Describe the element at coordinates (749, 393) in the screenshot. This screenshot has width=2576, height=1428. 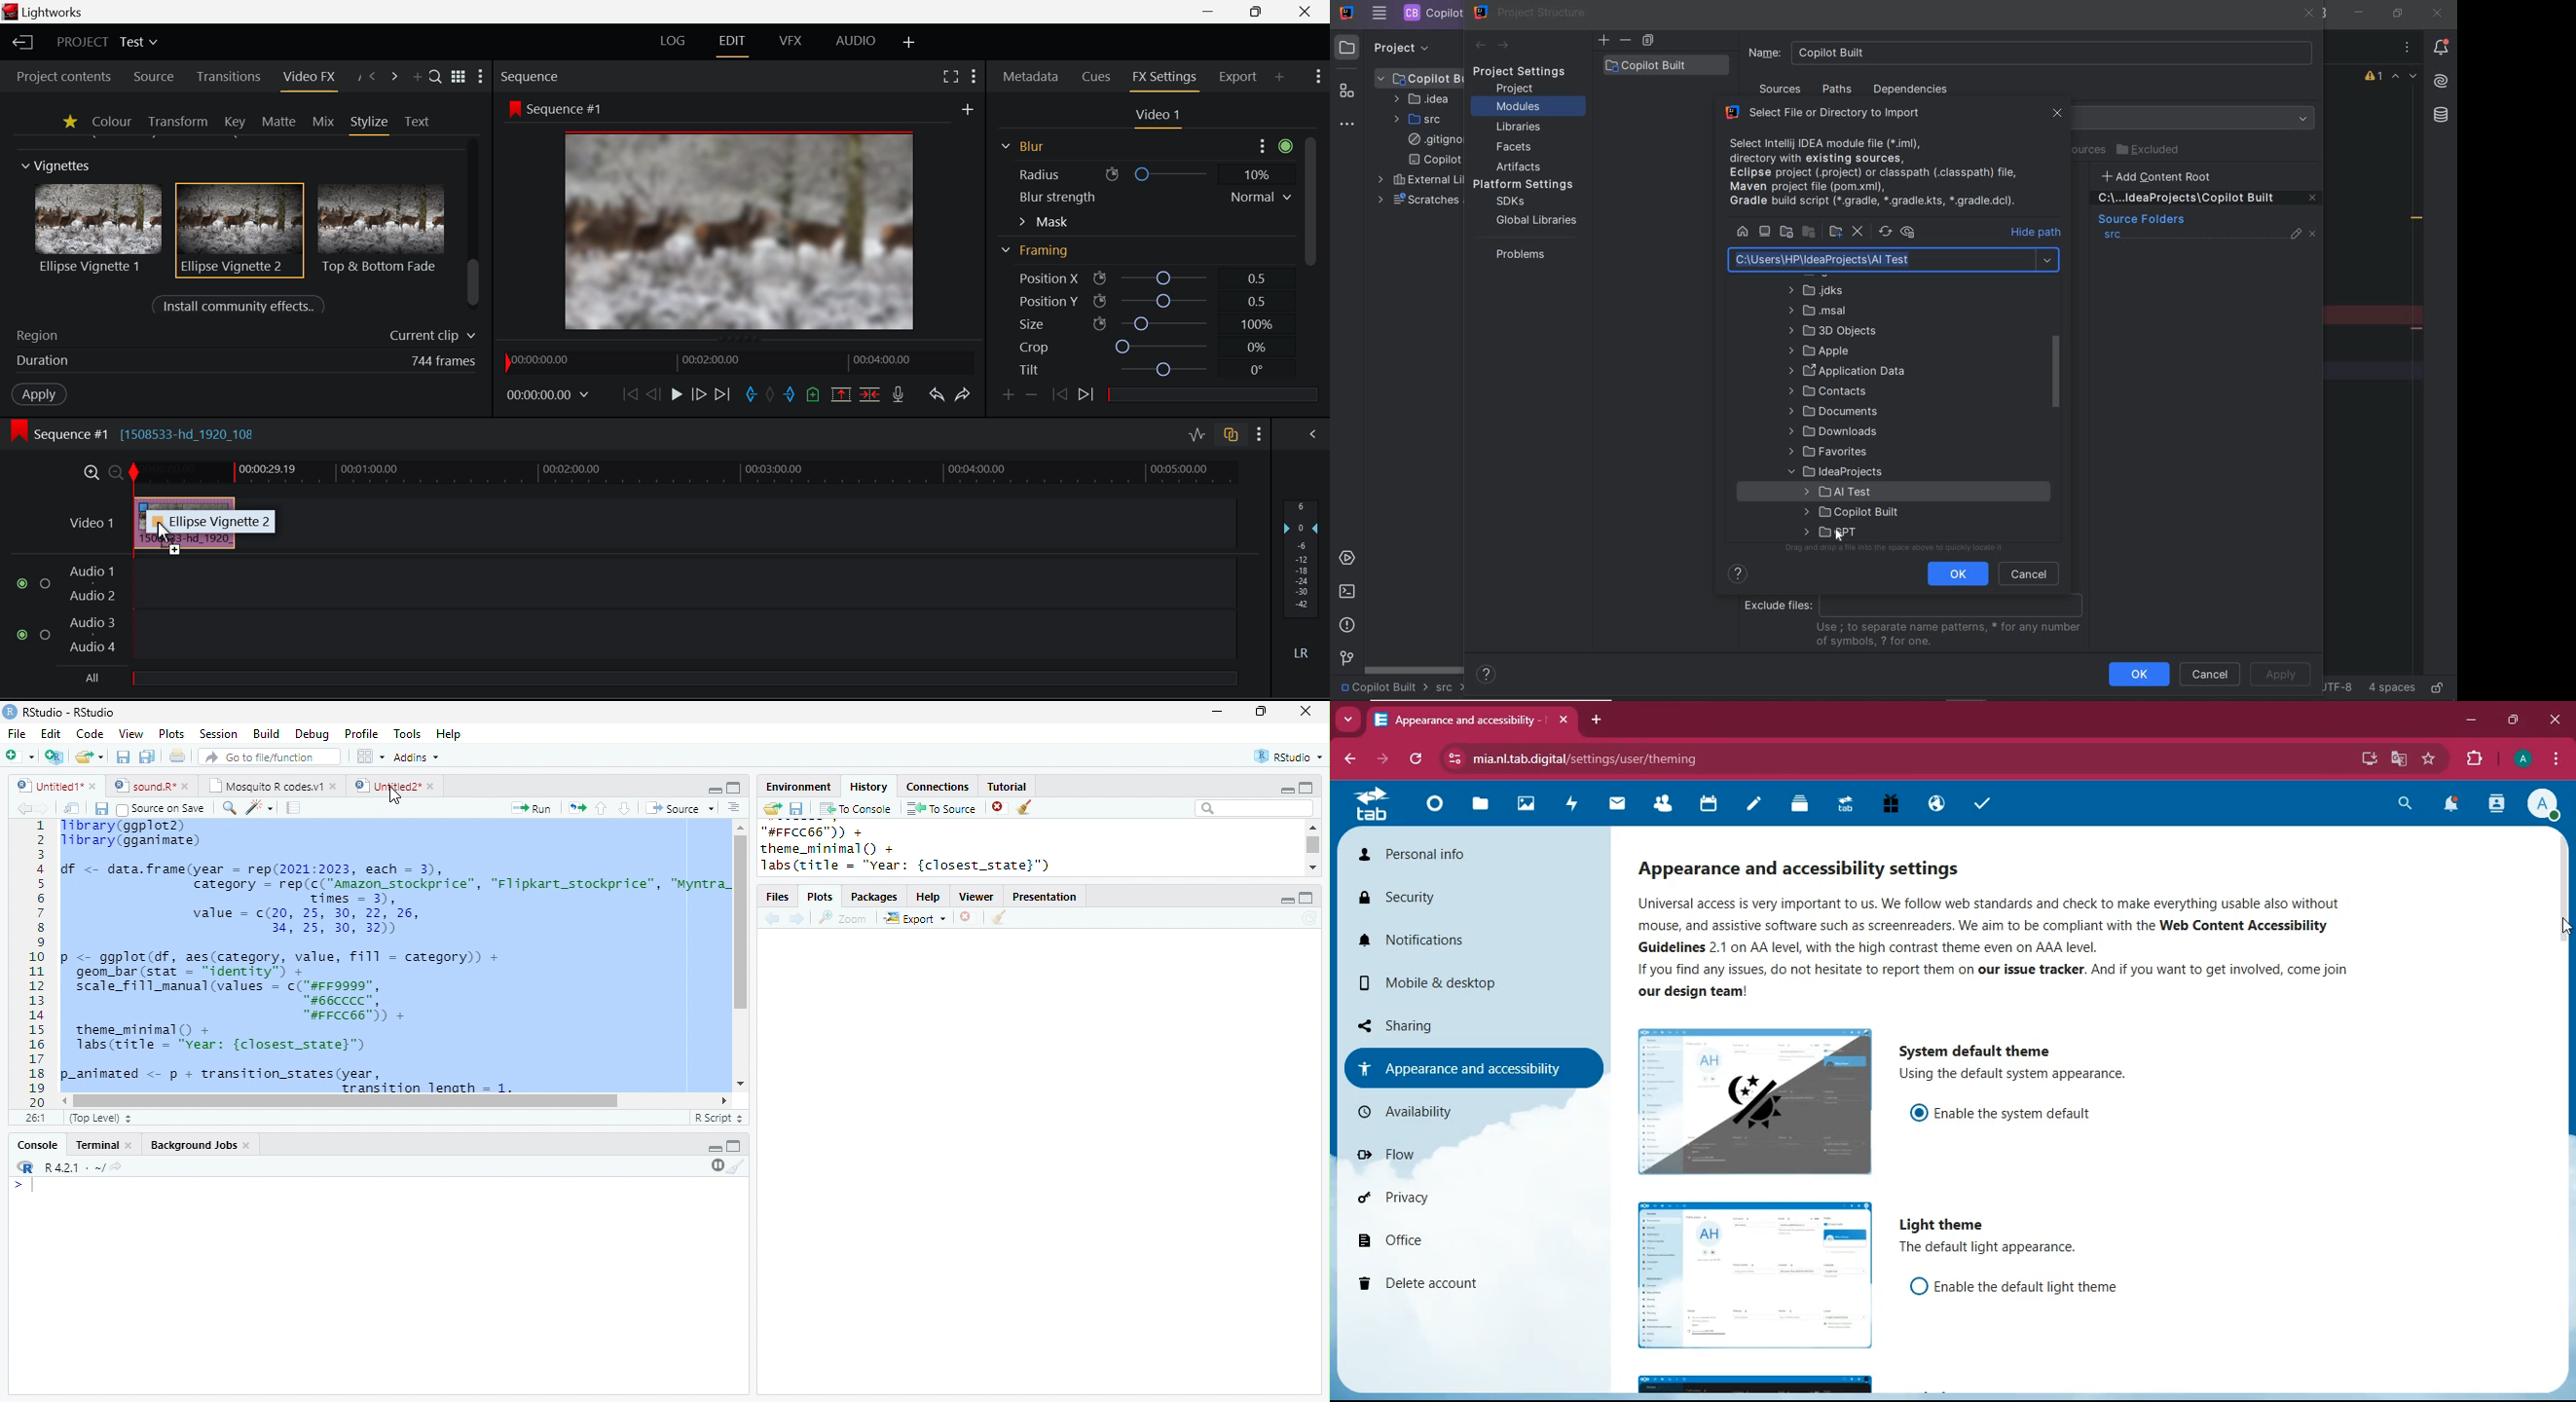
I see `Mark In` at that location.